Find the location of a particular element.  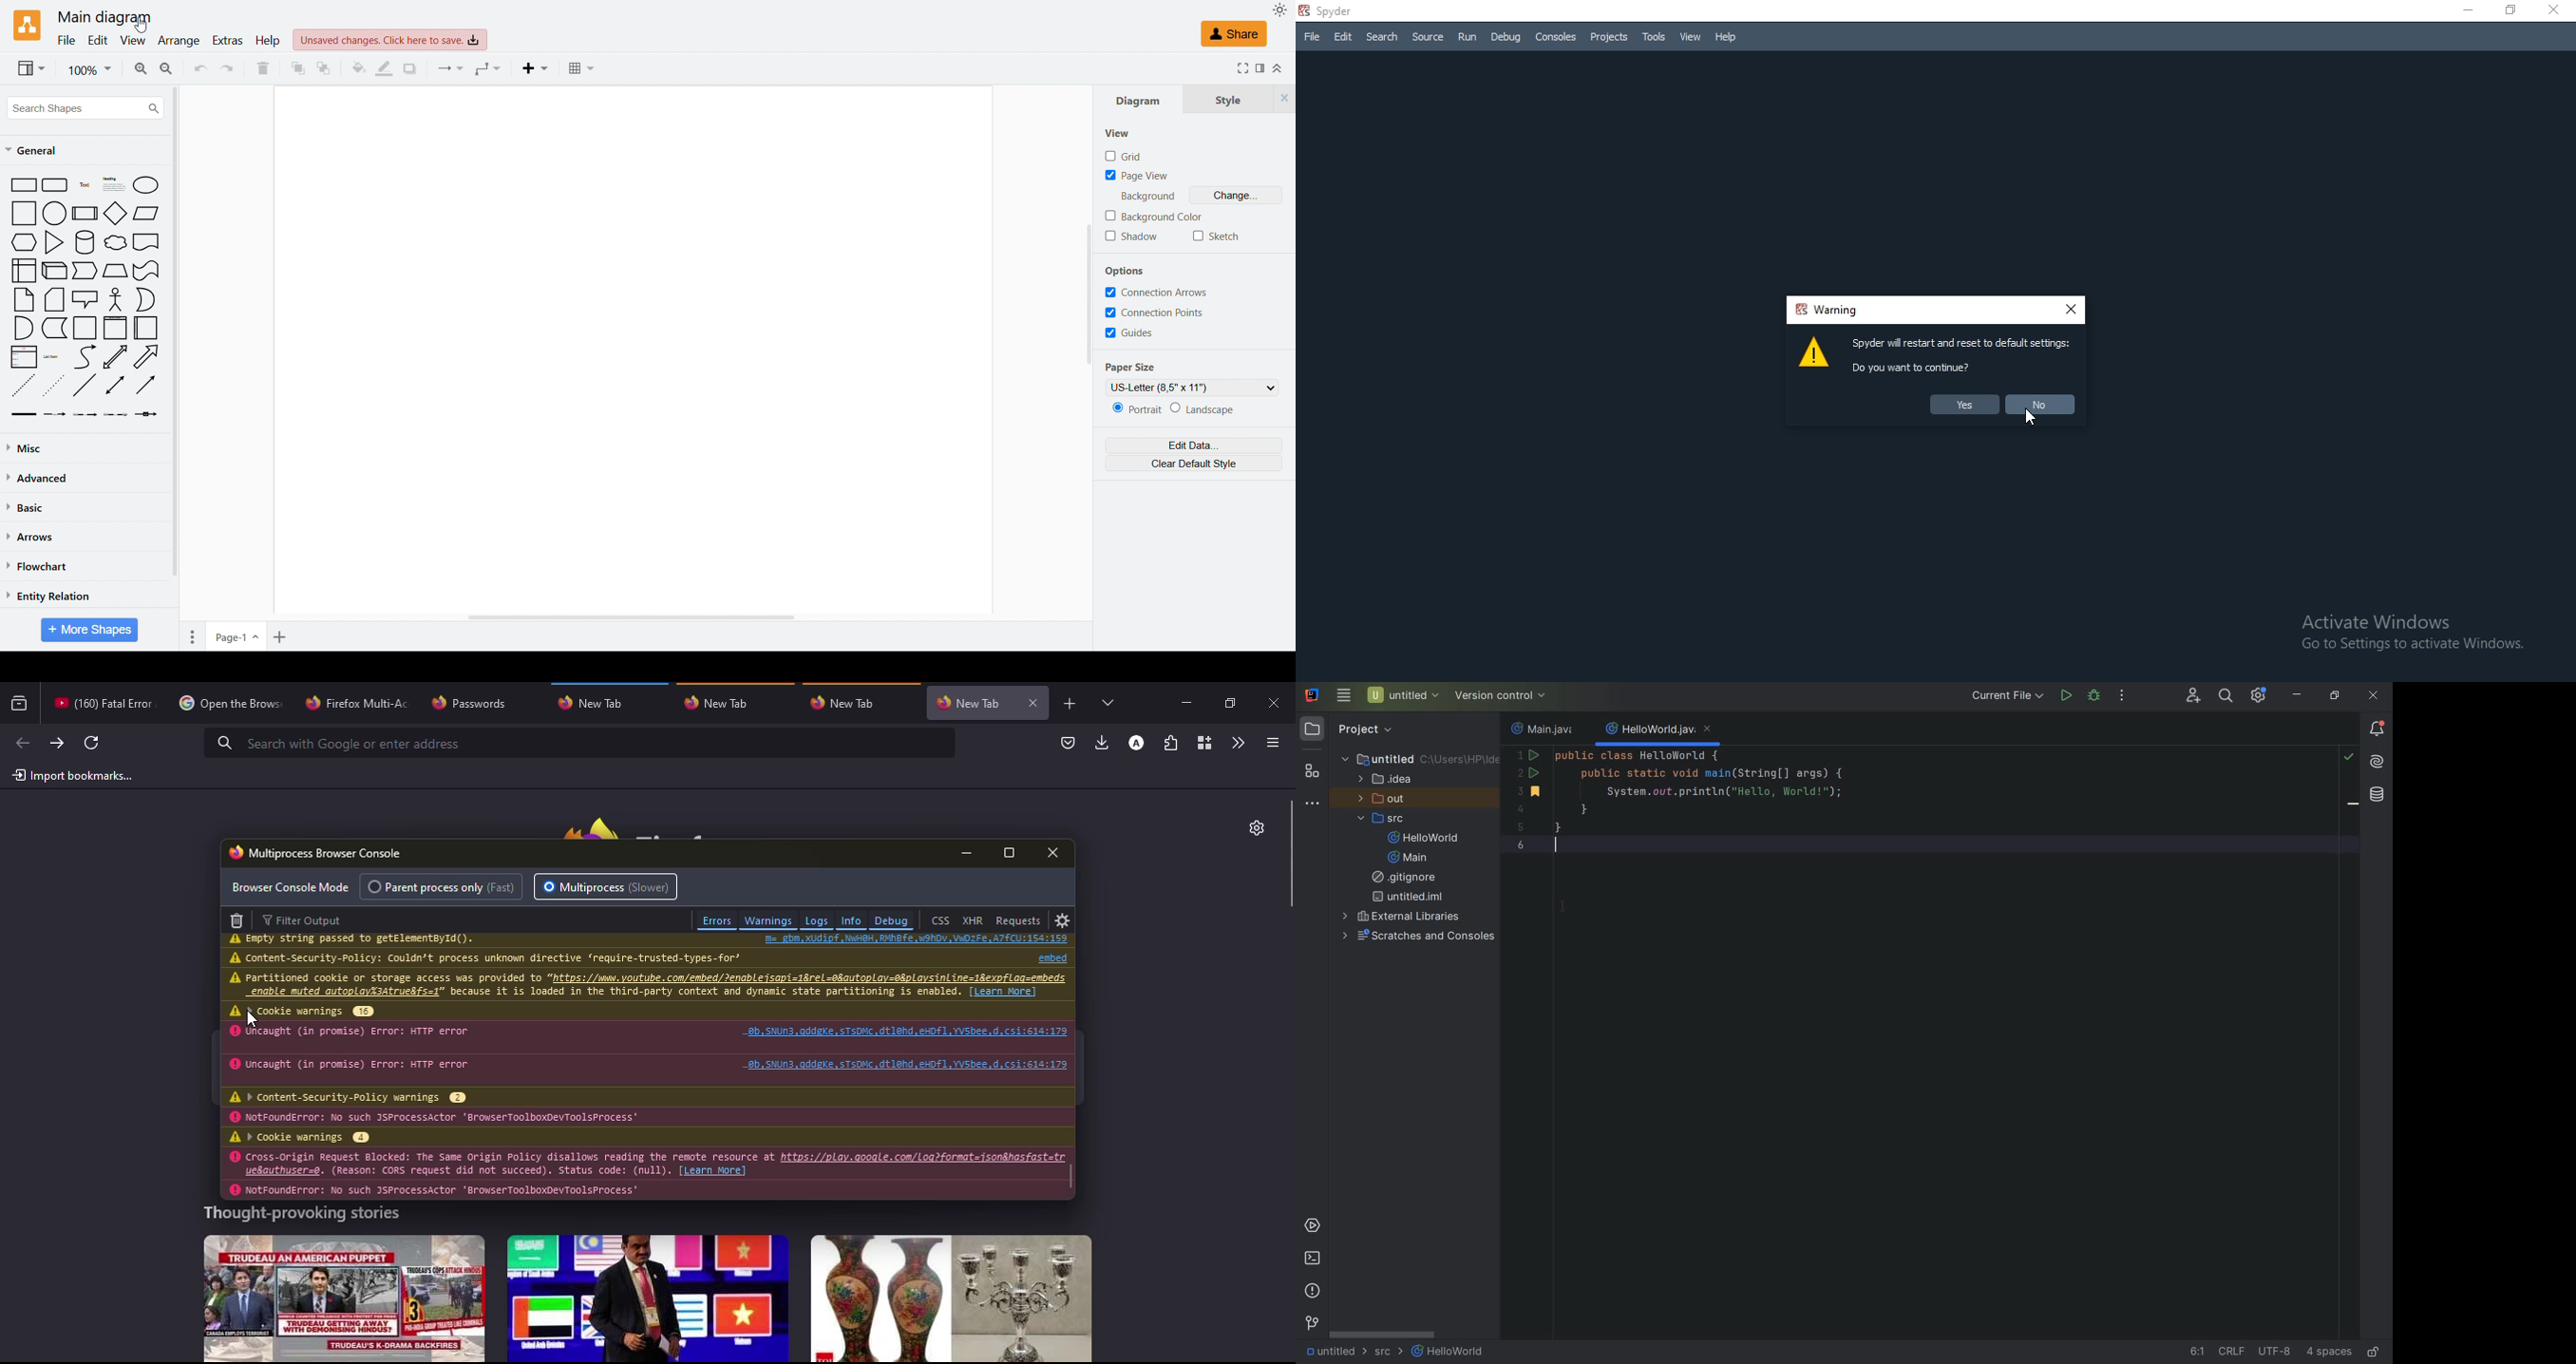

warning is located at coordinates (235, 978).